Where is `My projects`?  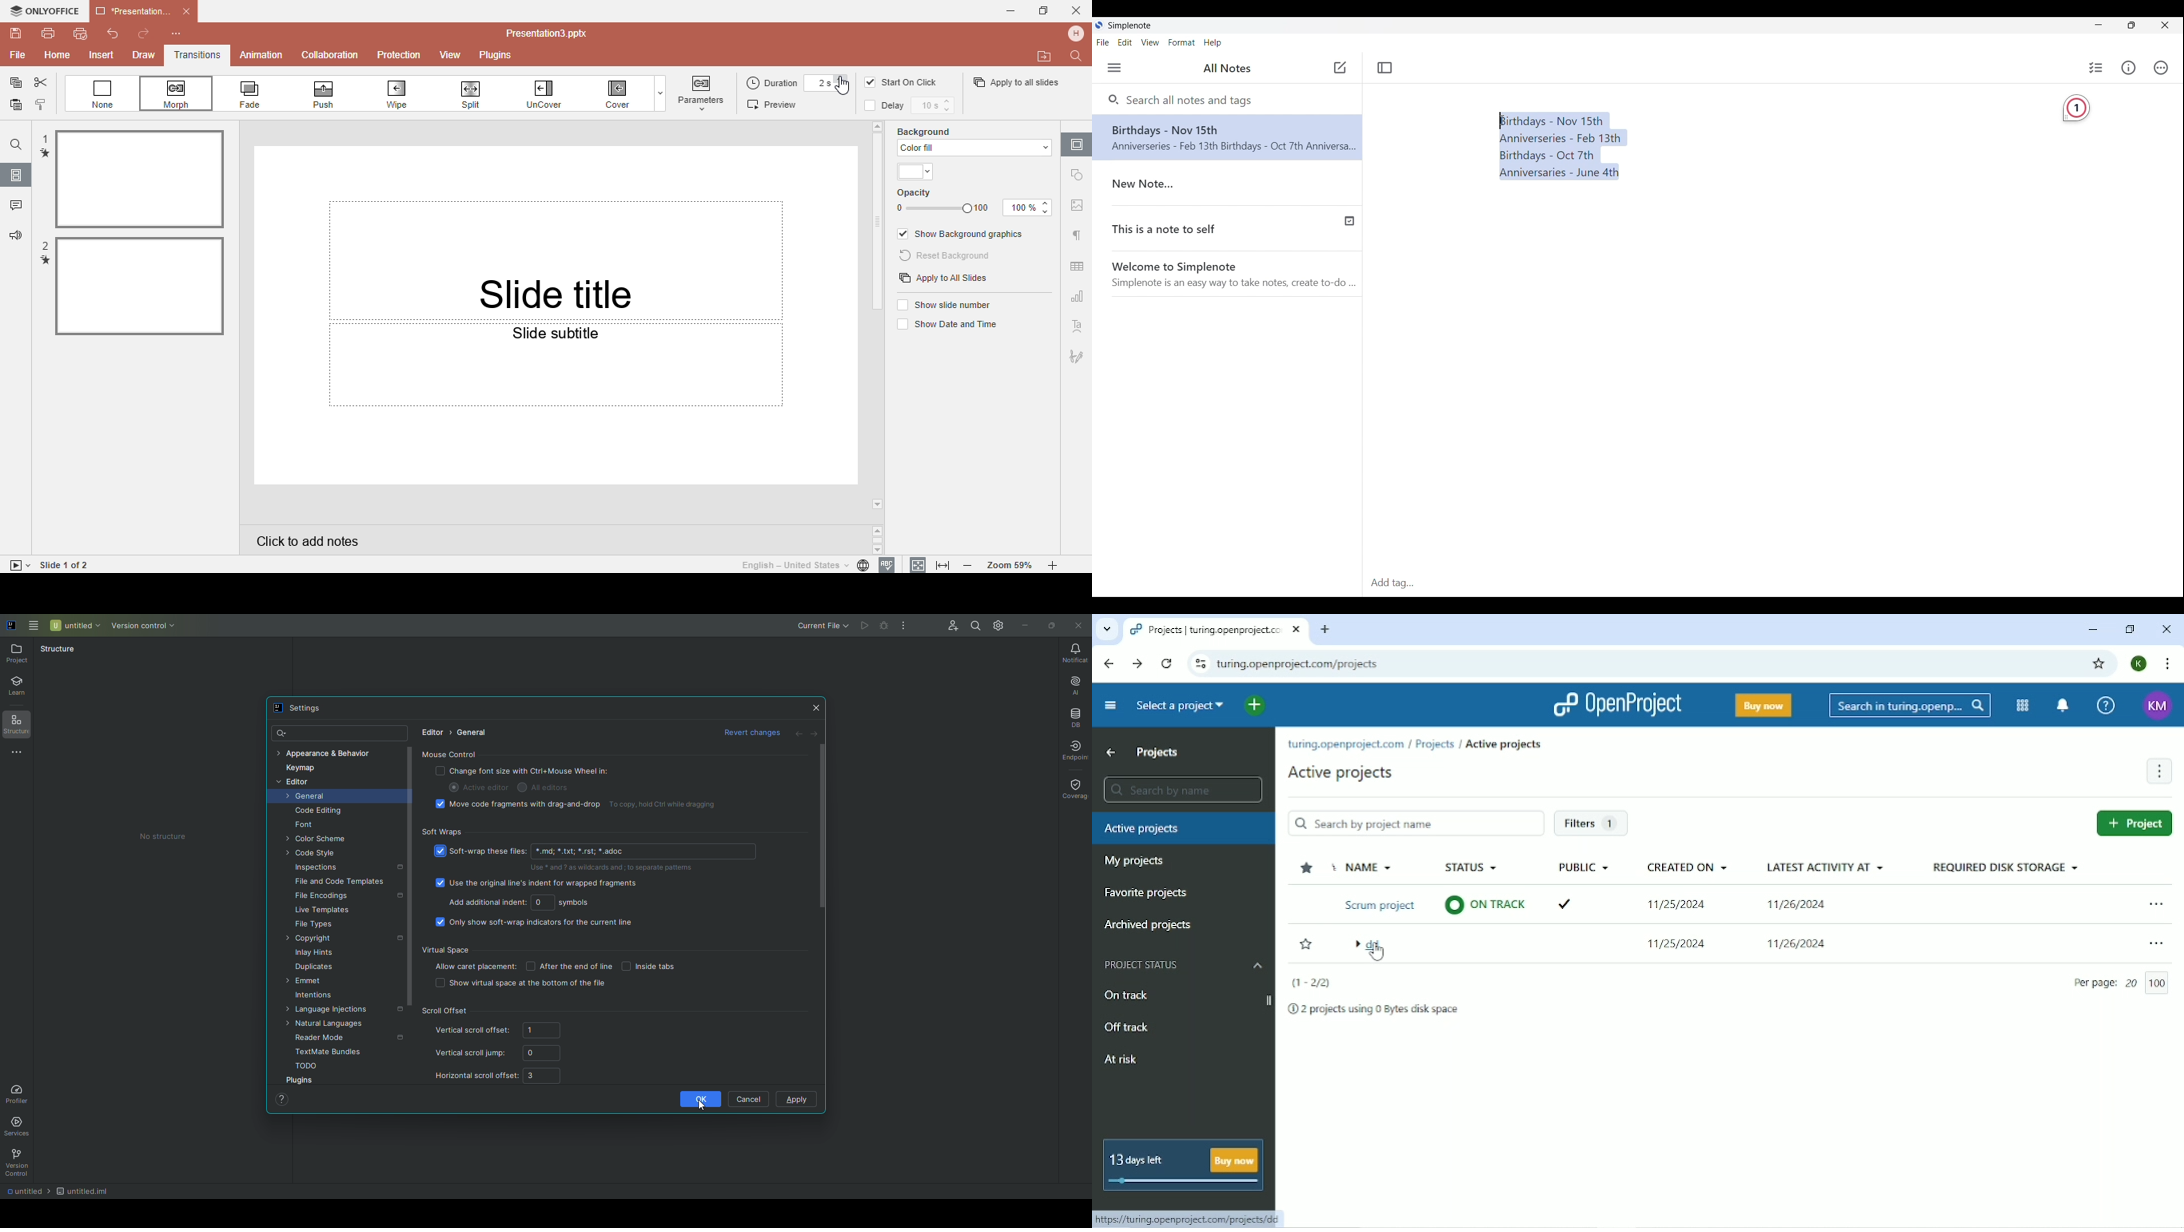
My projects is located at coordinates (1136, 863).